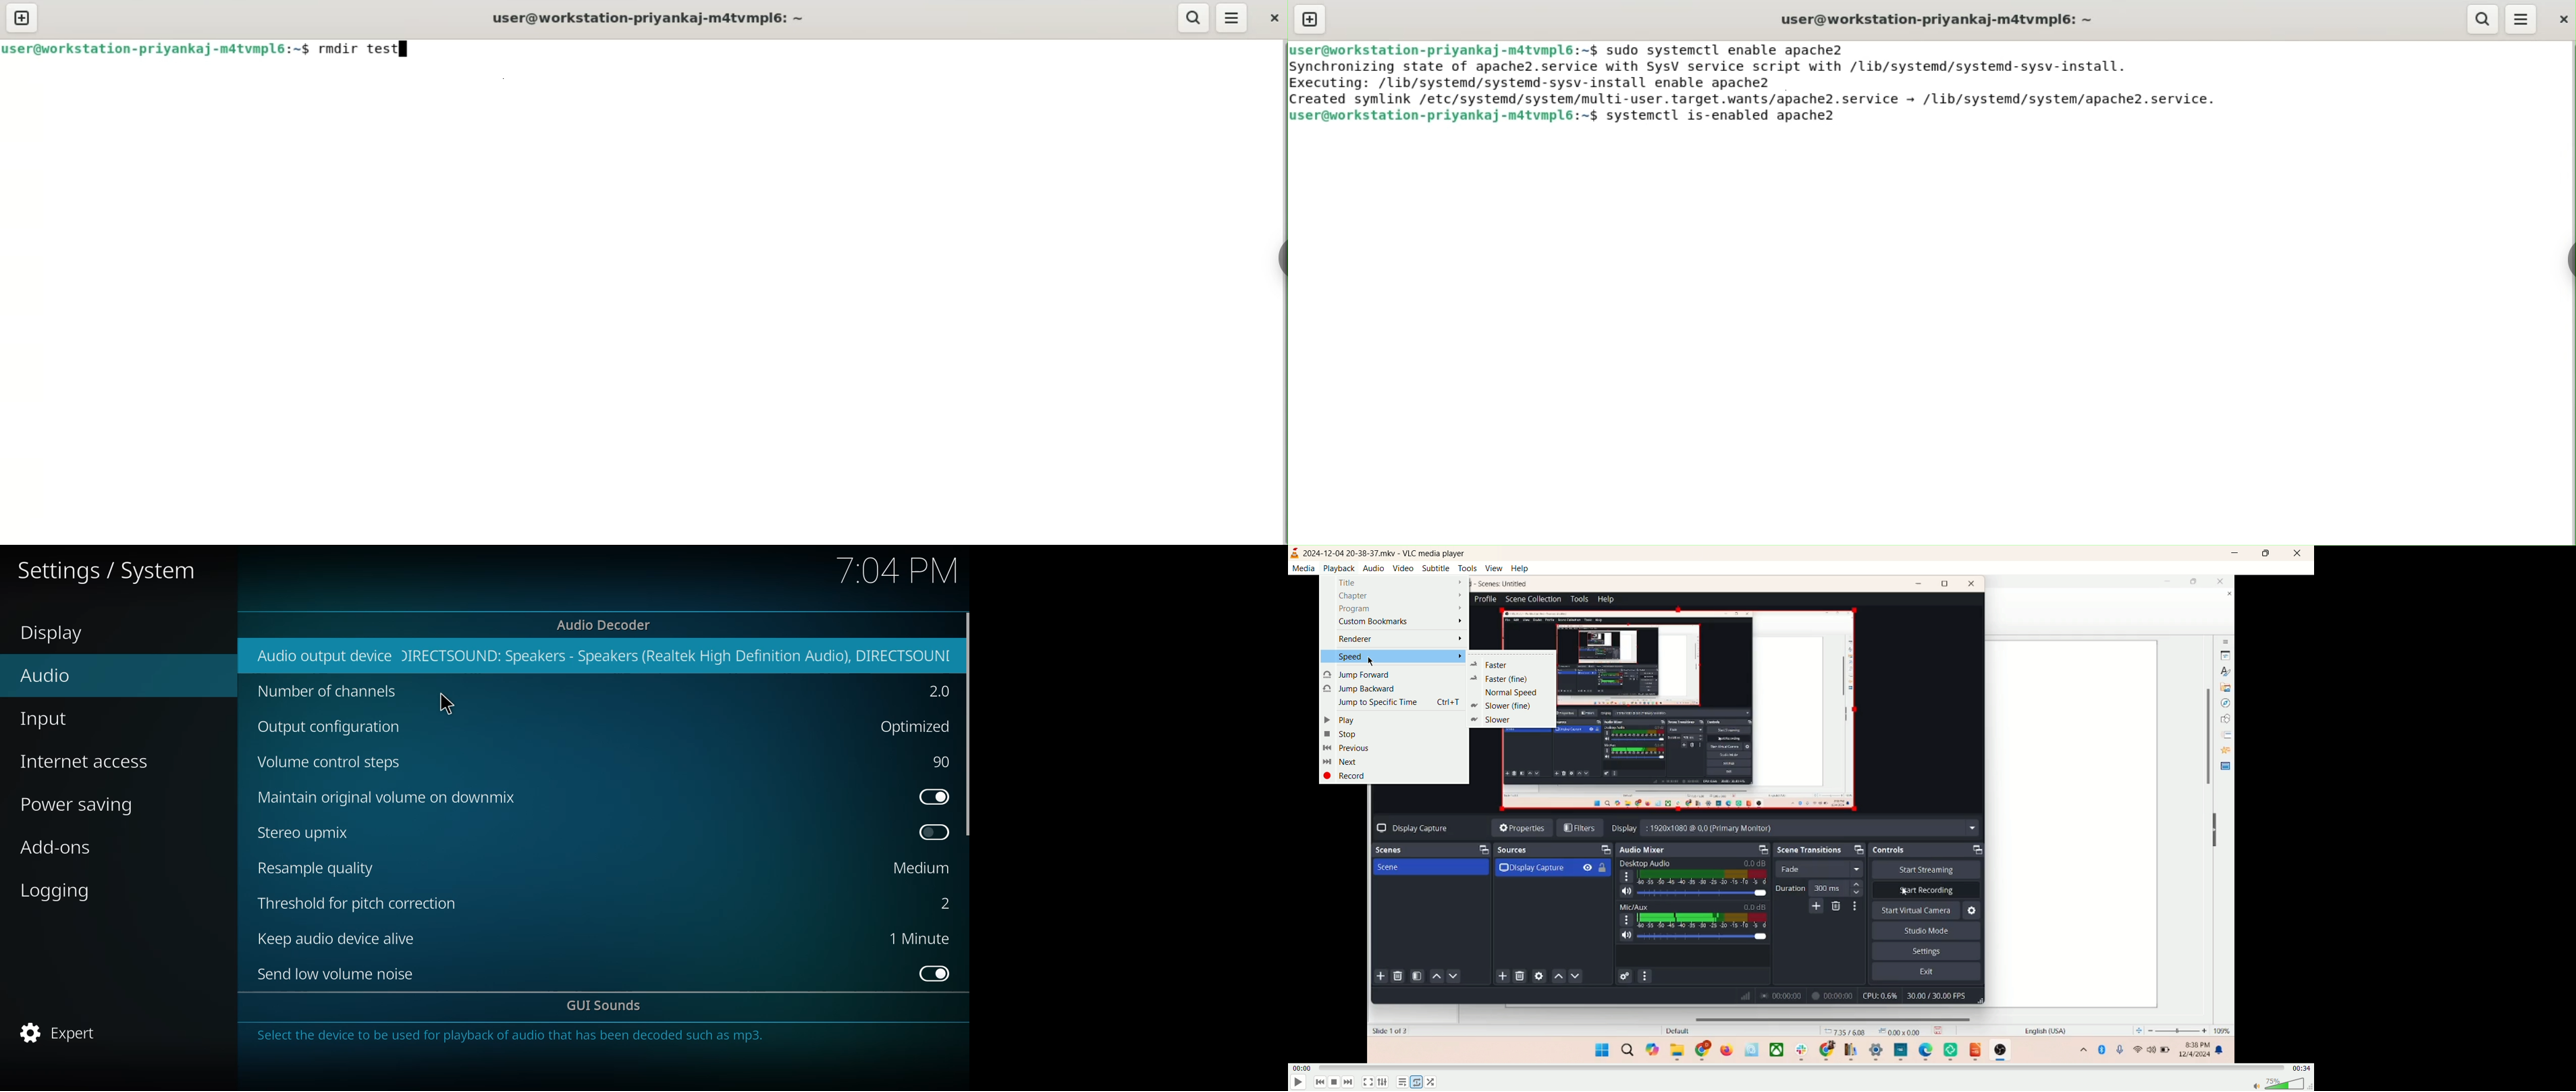 Image resolution: width=2576 pixels, height=1092 pixels. Describe the element at coordinates (1360, 689) in the screenshot. I see `jump backward` at that location.